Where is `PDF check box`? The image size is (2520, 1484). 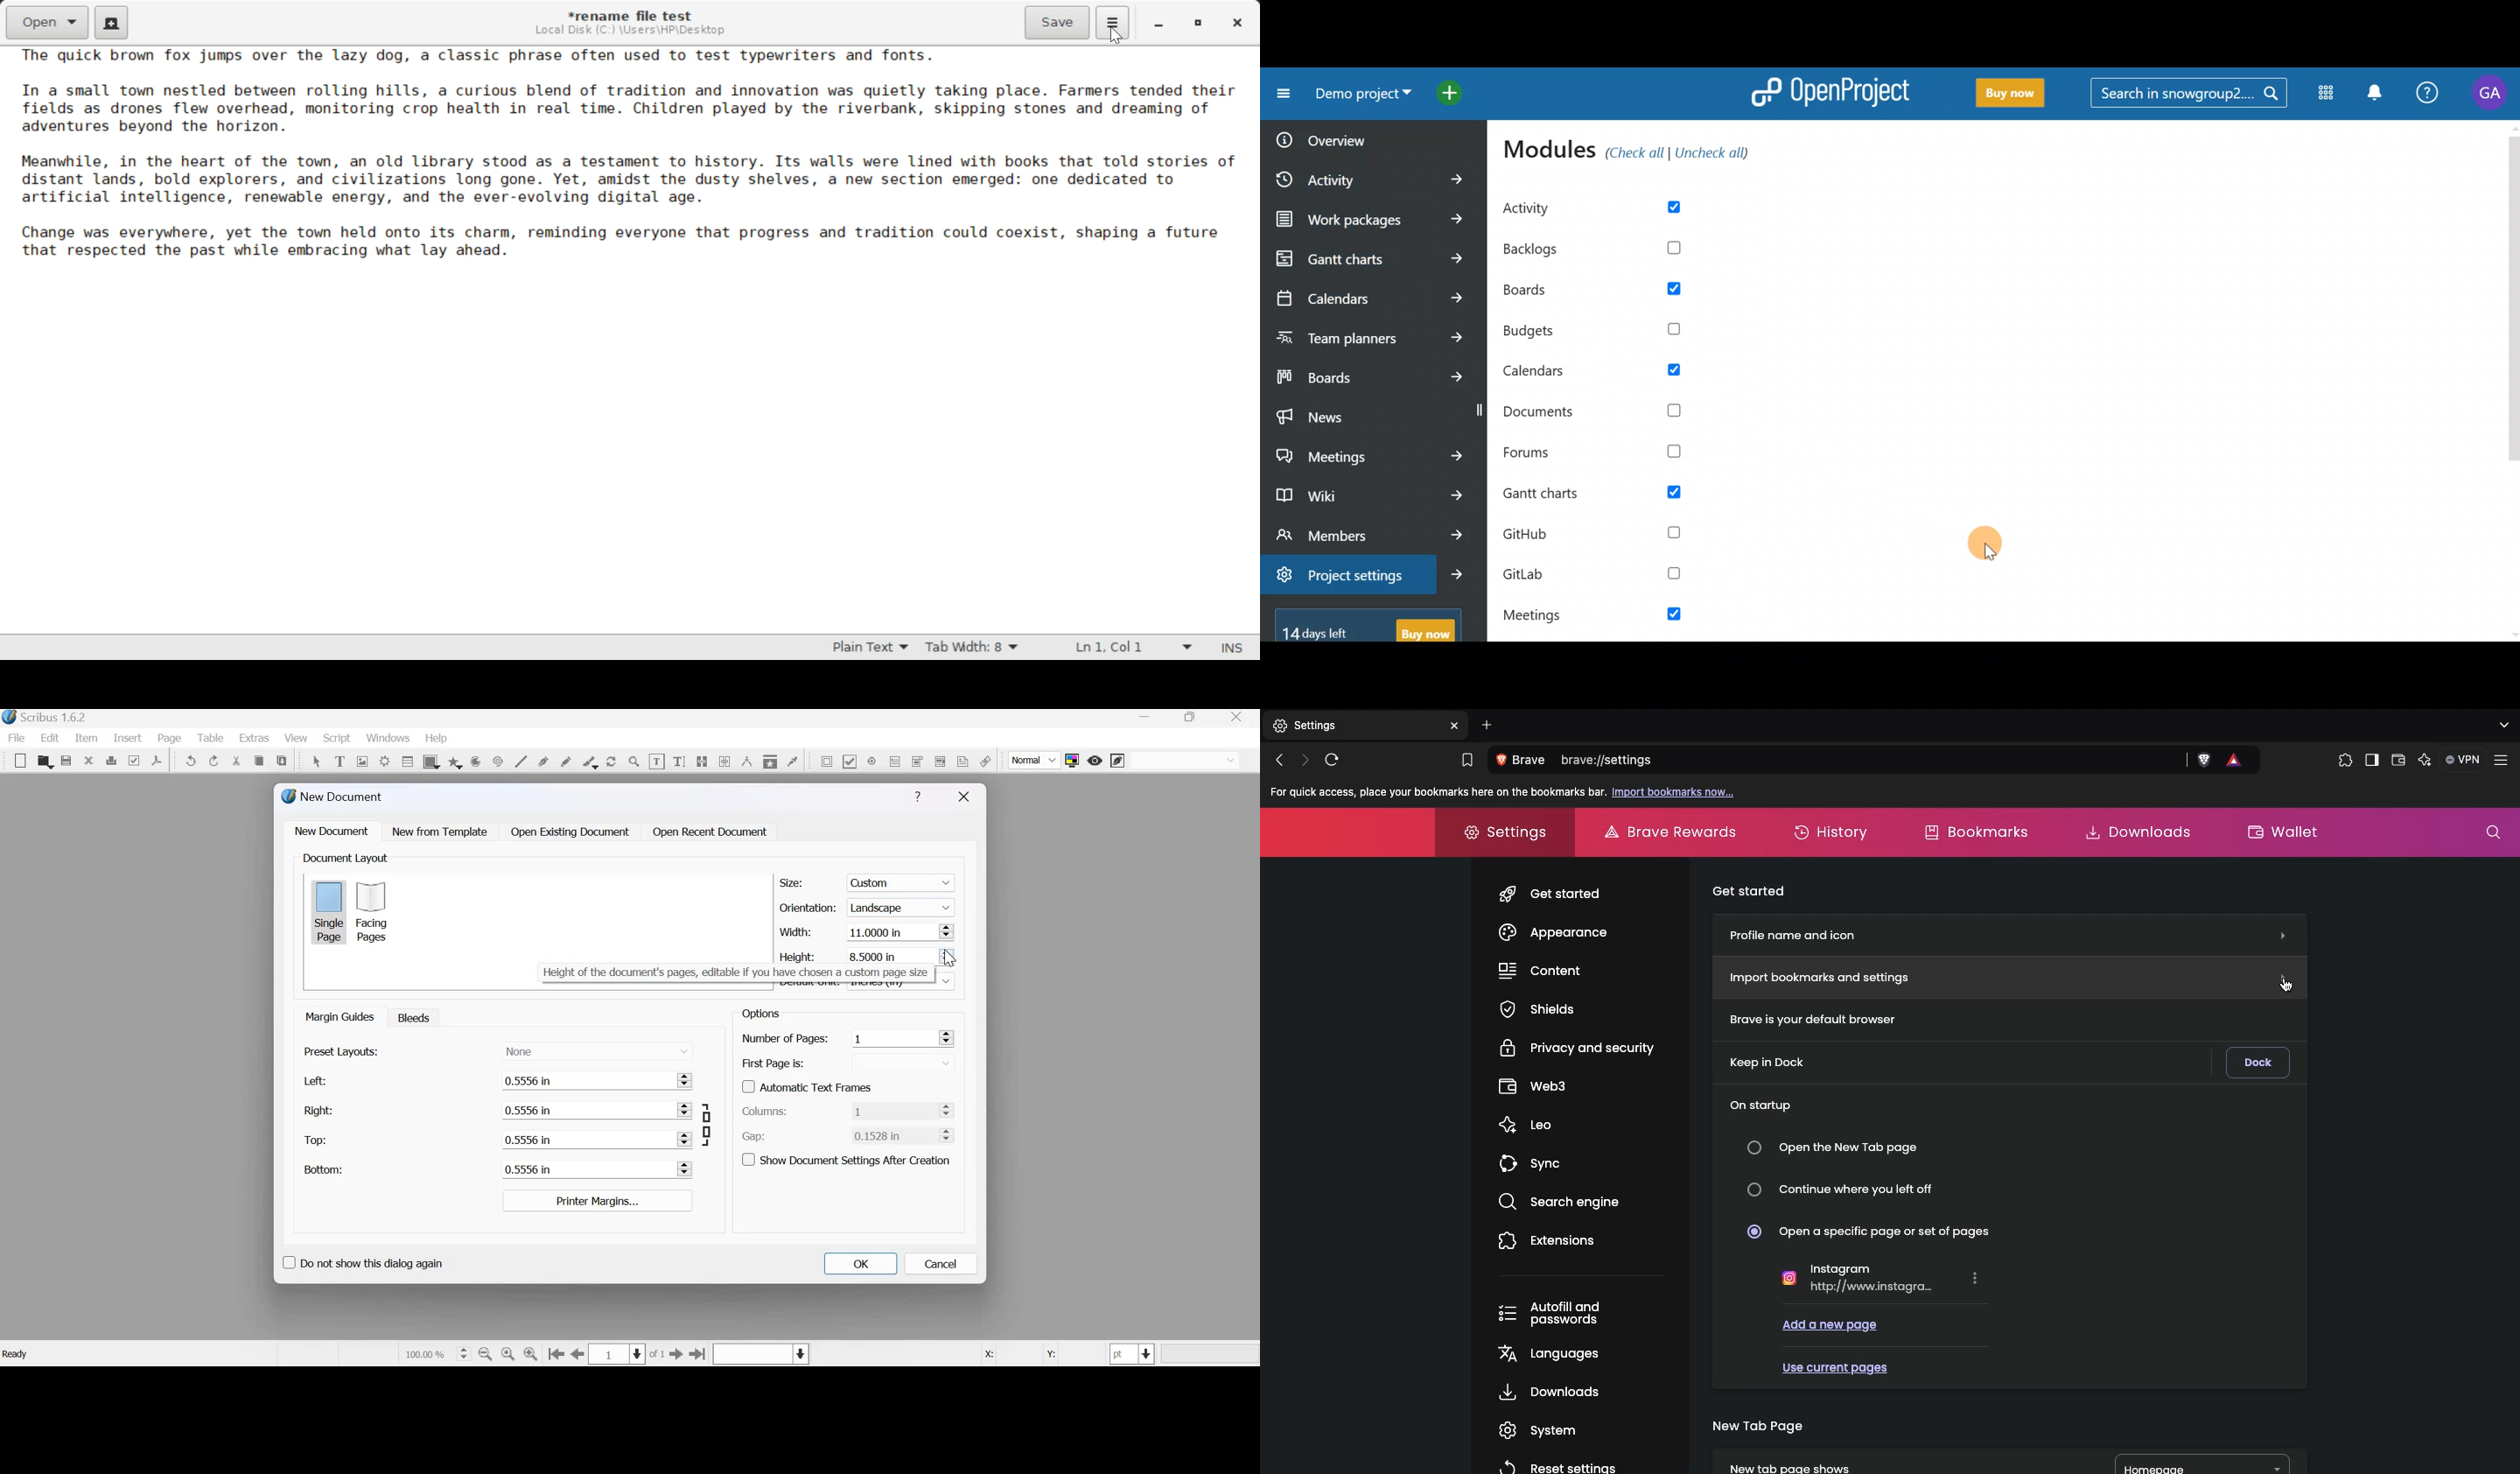 PDF check box is located at coordinates (849, 760).